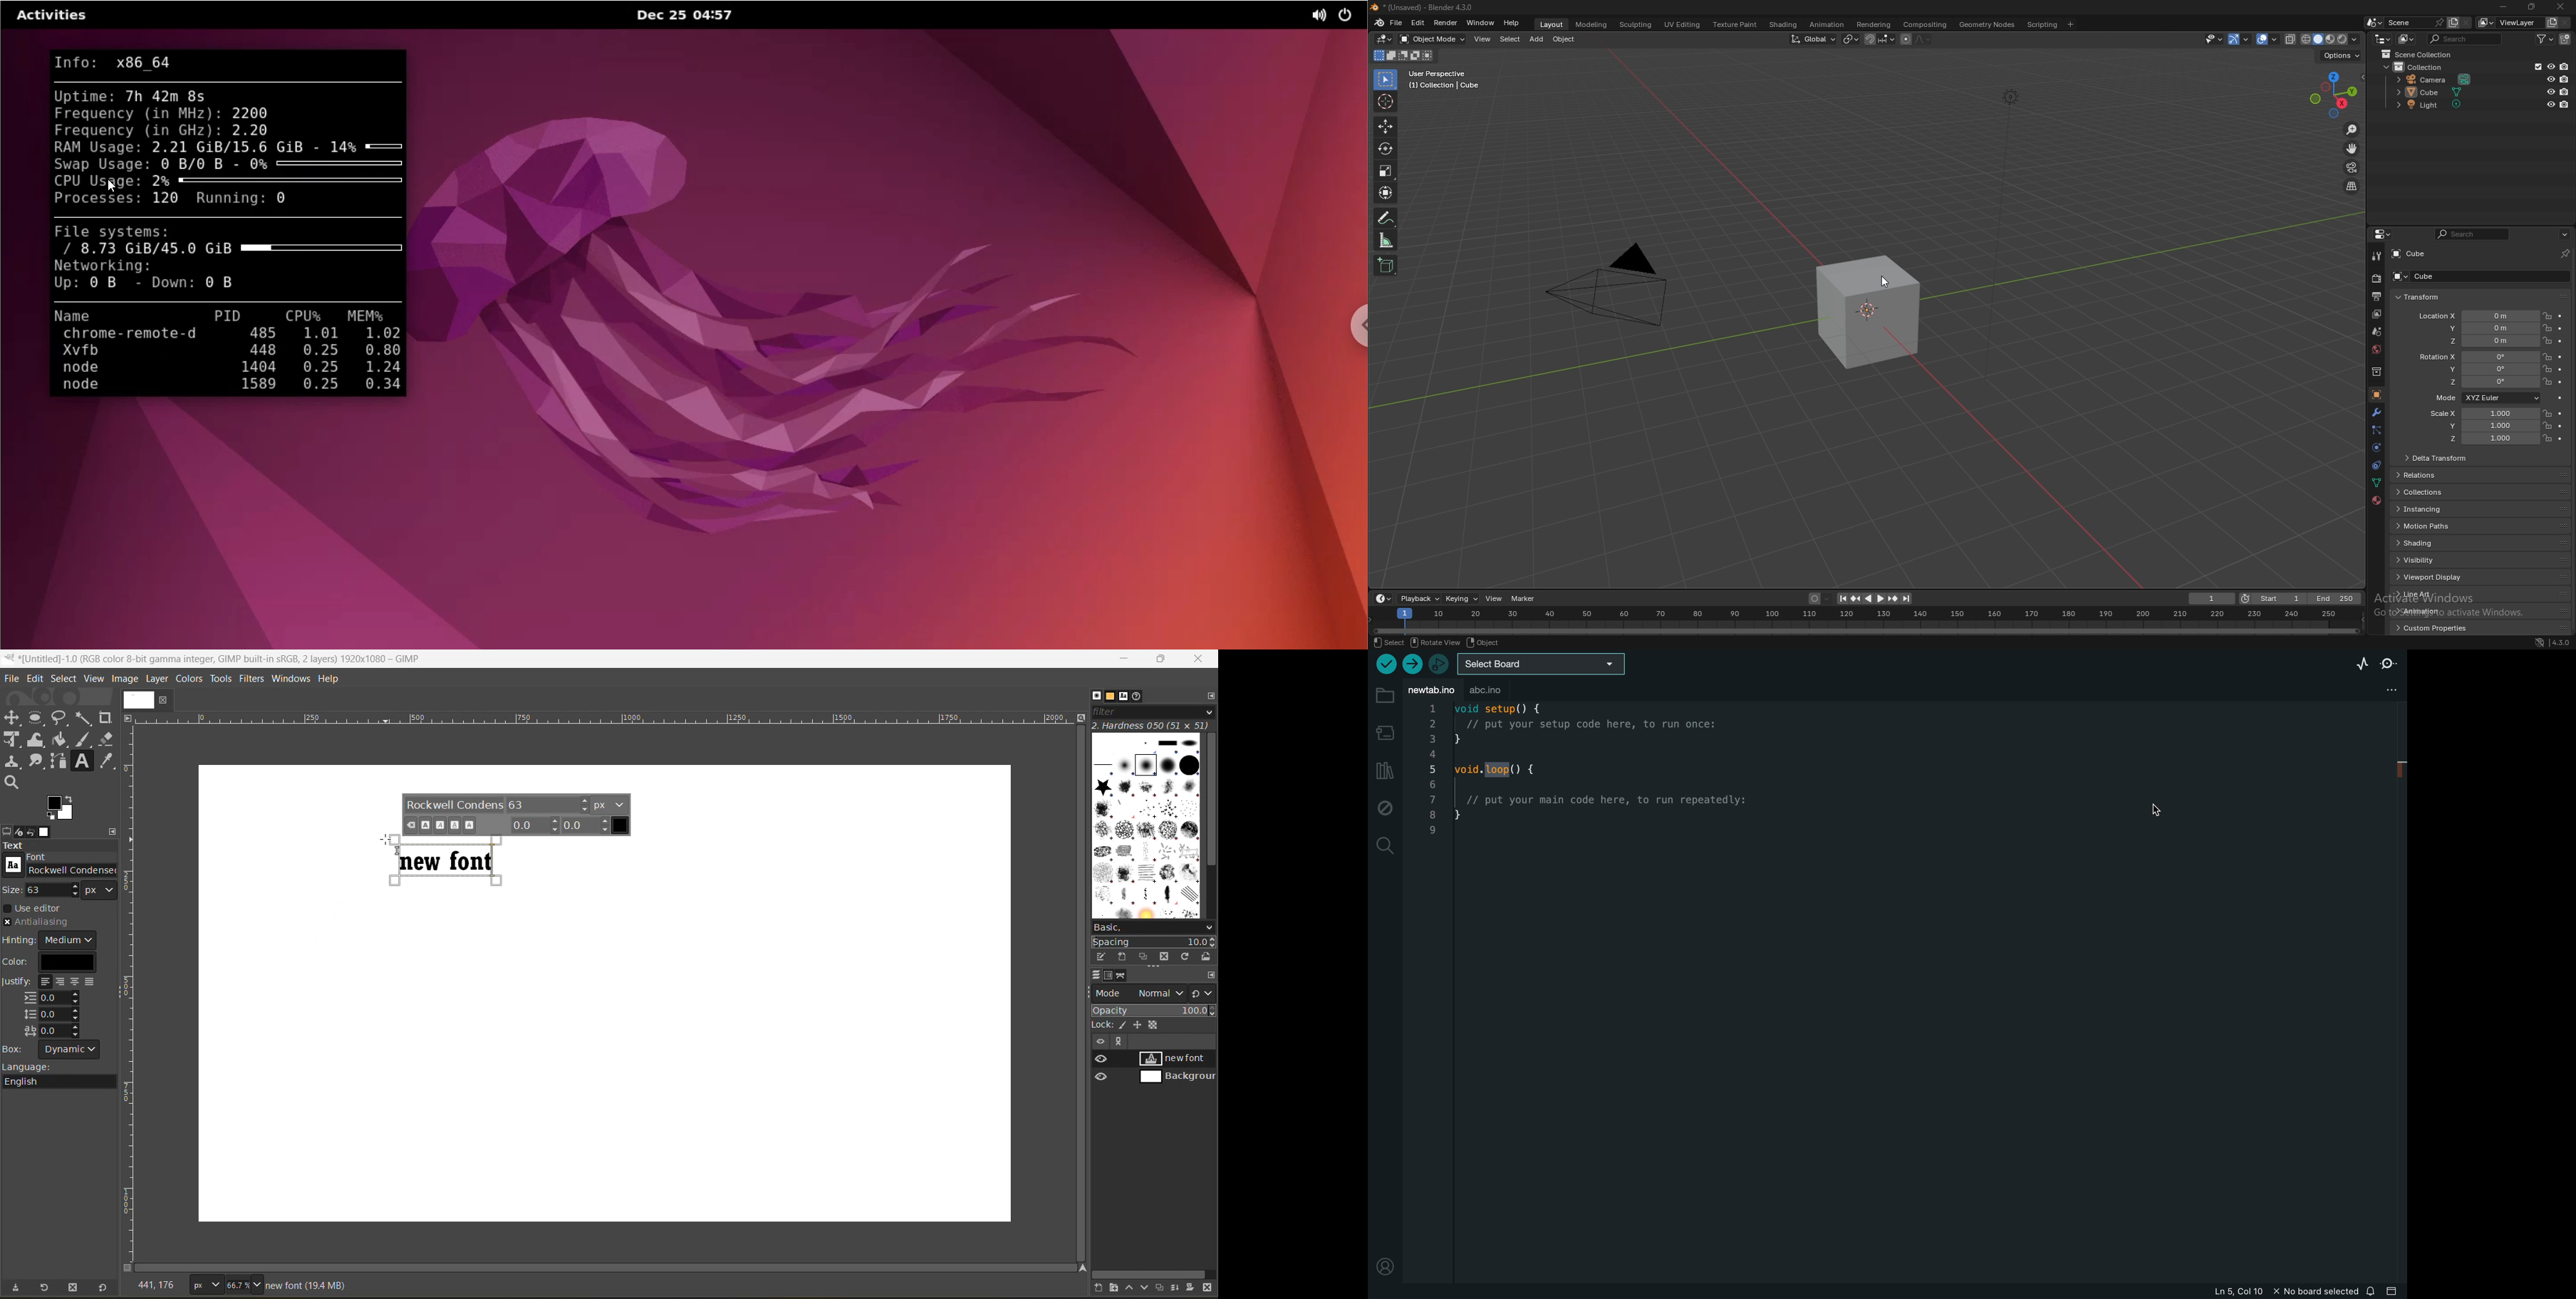 Image resolution: width=2576 pixels, height=1316 pixels. Describe the element at coordinates (2548, 327) in the screenshot. I see `lock` at that location.